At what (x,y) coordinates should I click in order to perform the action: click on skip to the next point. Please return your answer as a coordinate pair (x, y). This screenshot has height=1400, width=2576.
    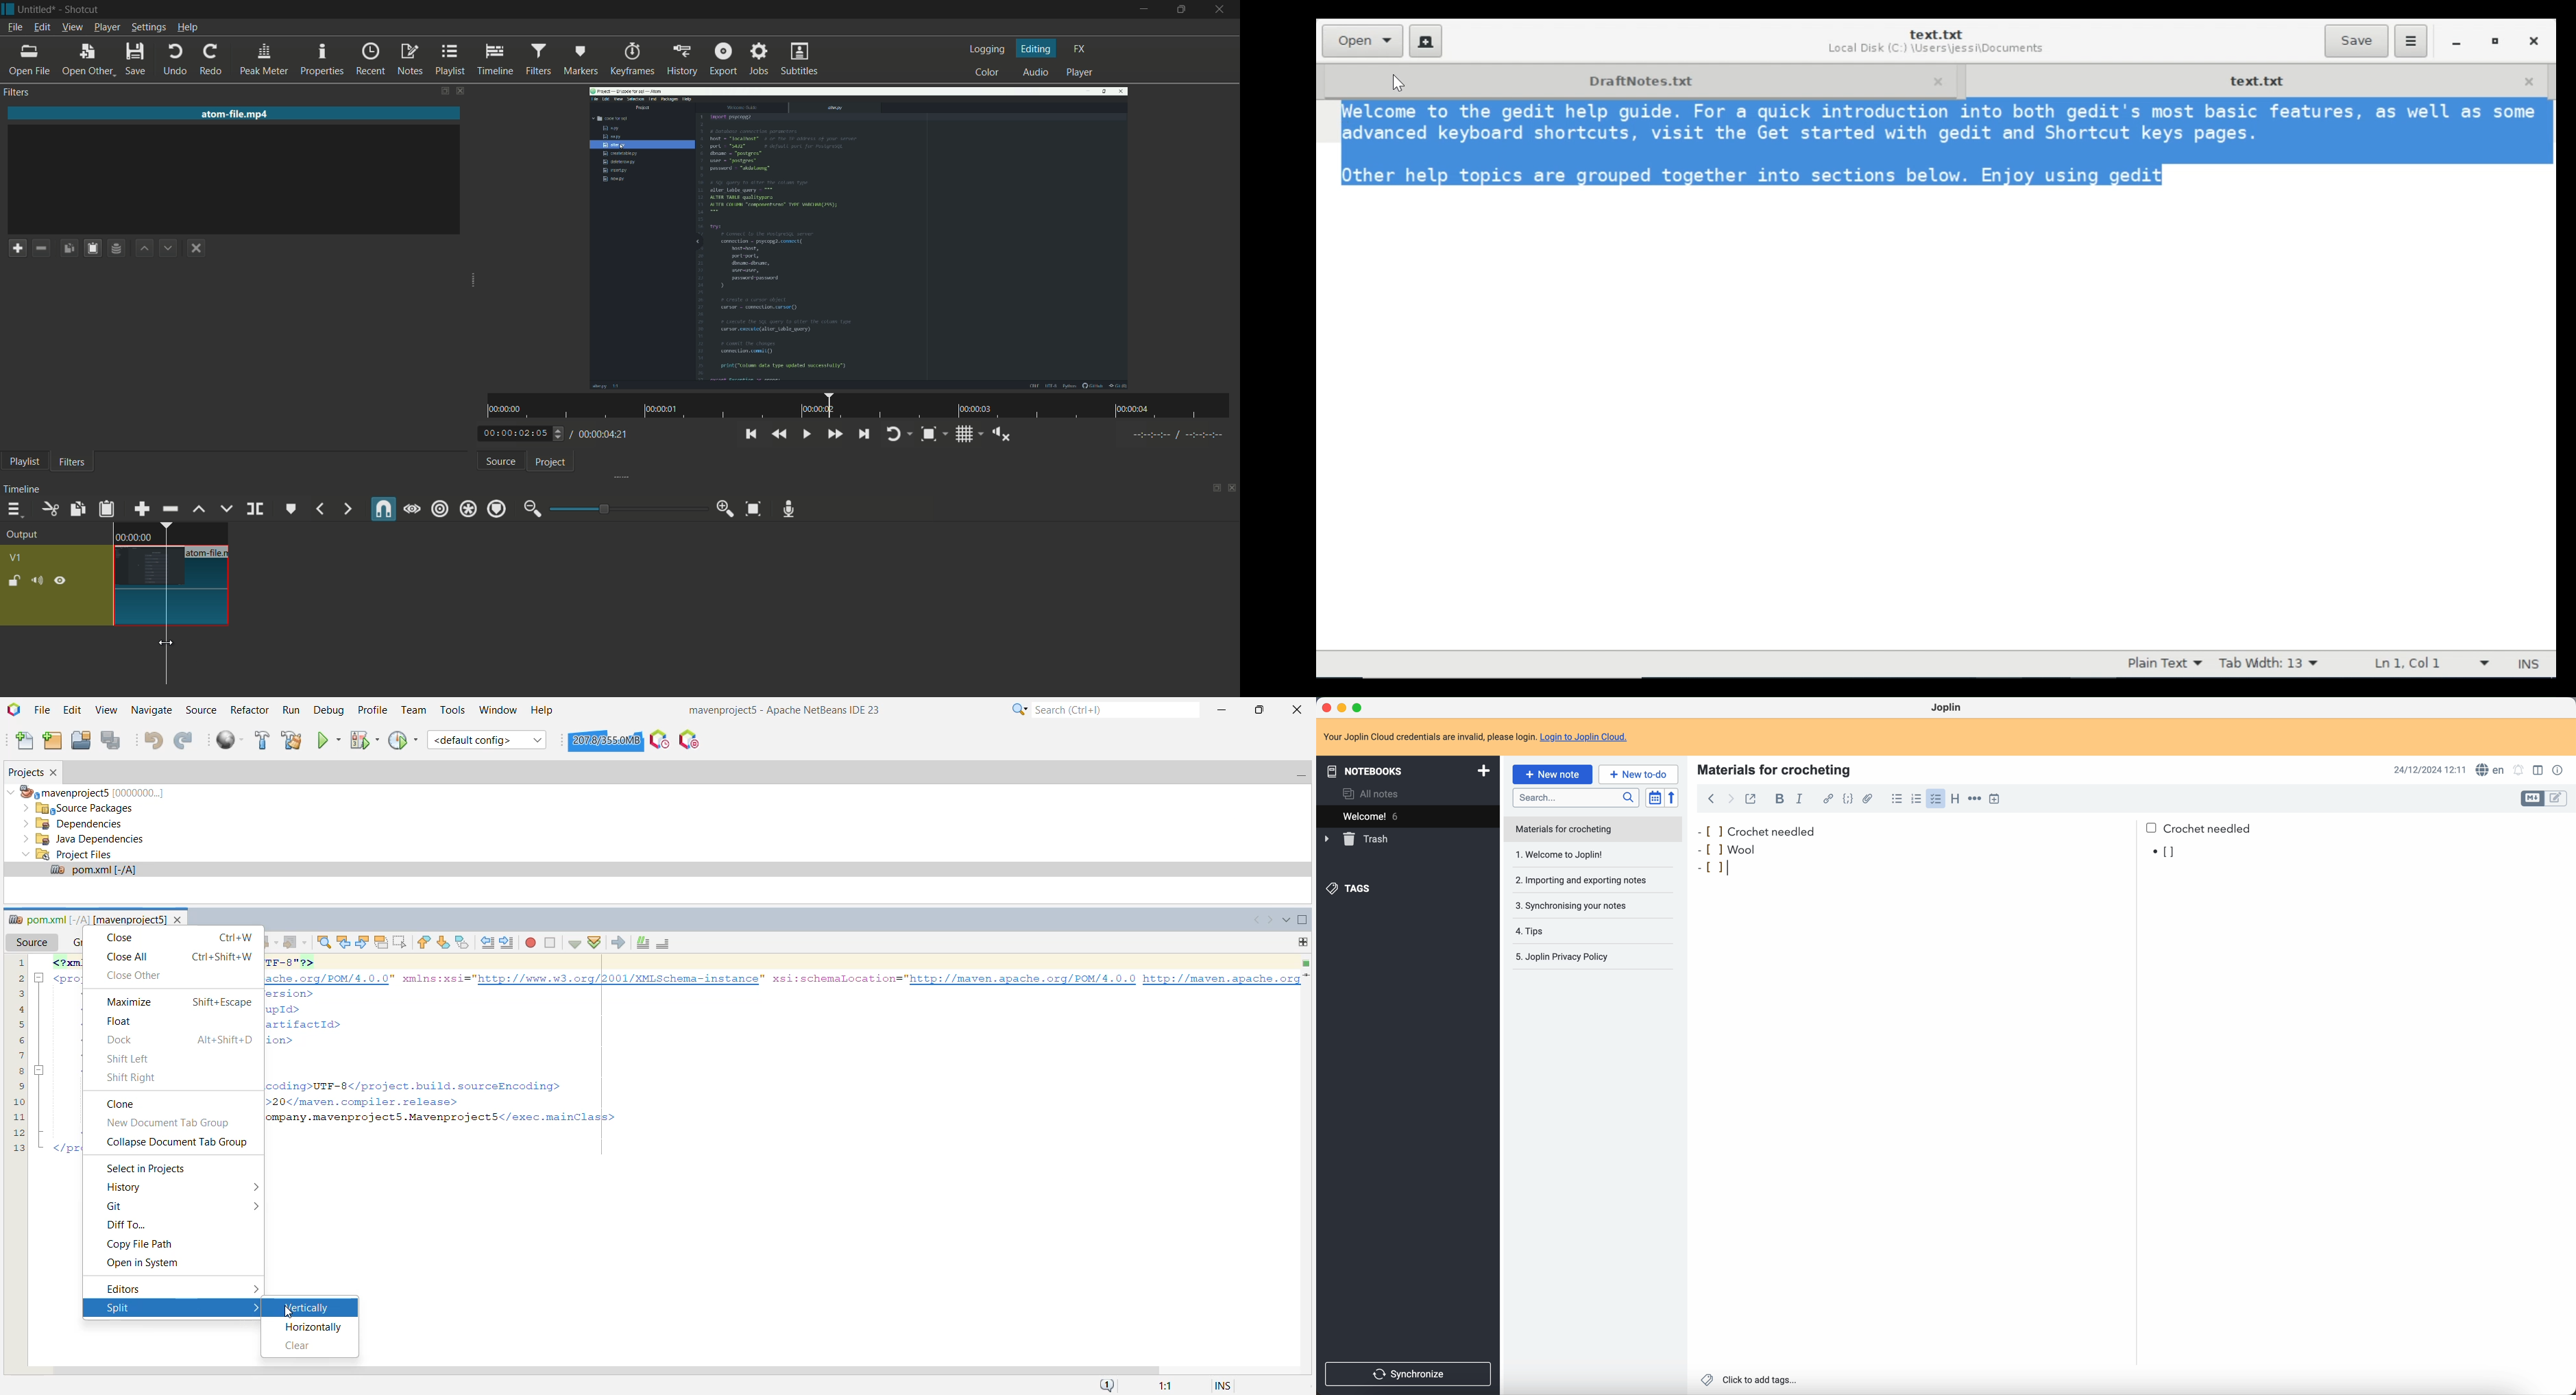
    Looking at the image, I should click on (863, 435).